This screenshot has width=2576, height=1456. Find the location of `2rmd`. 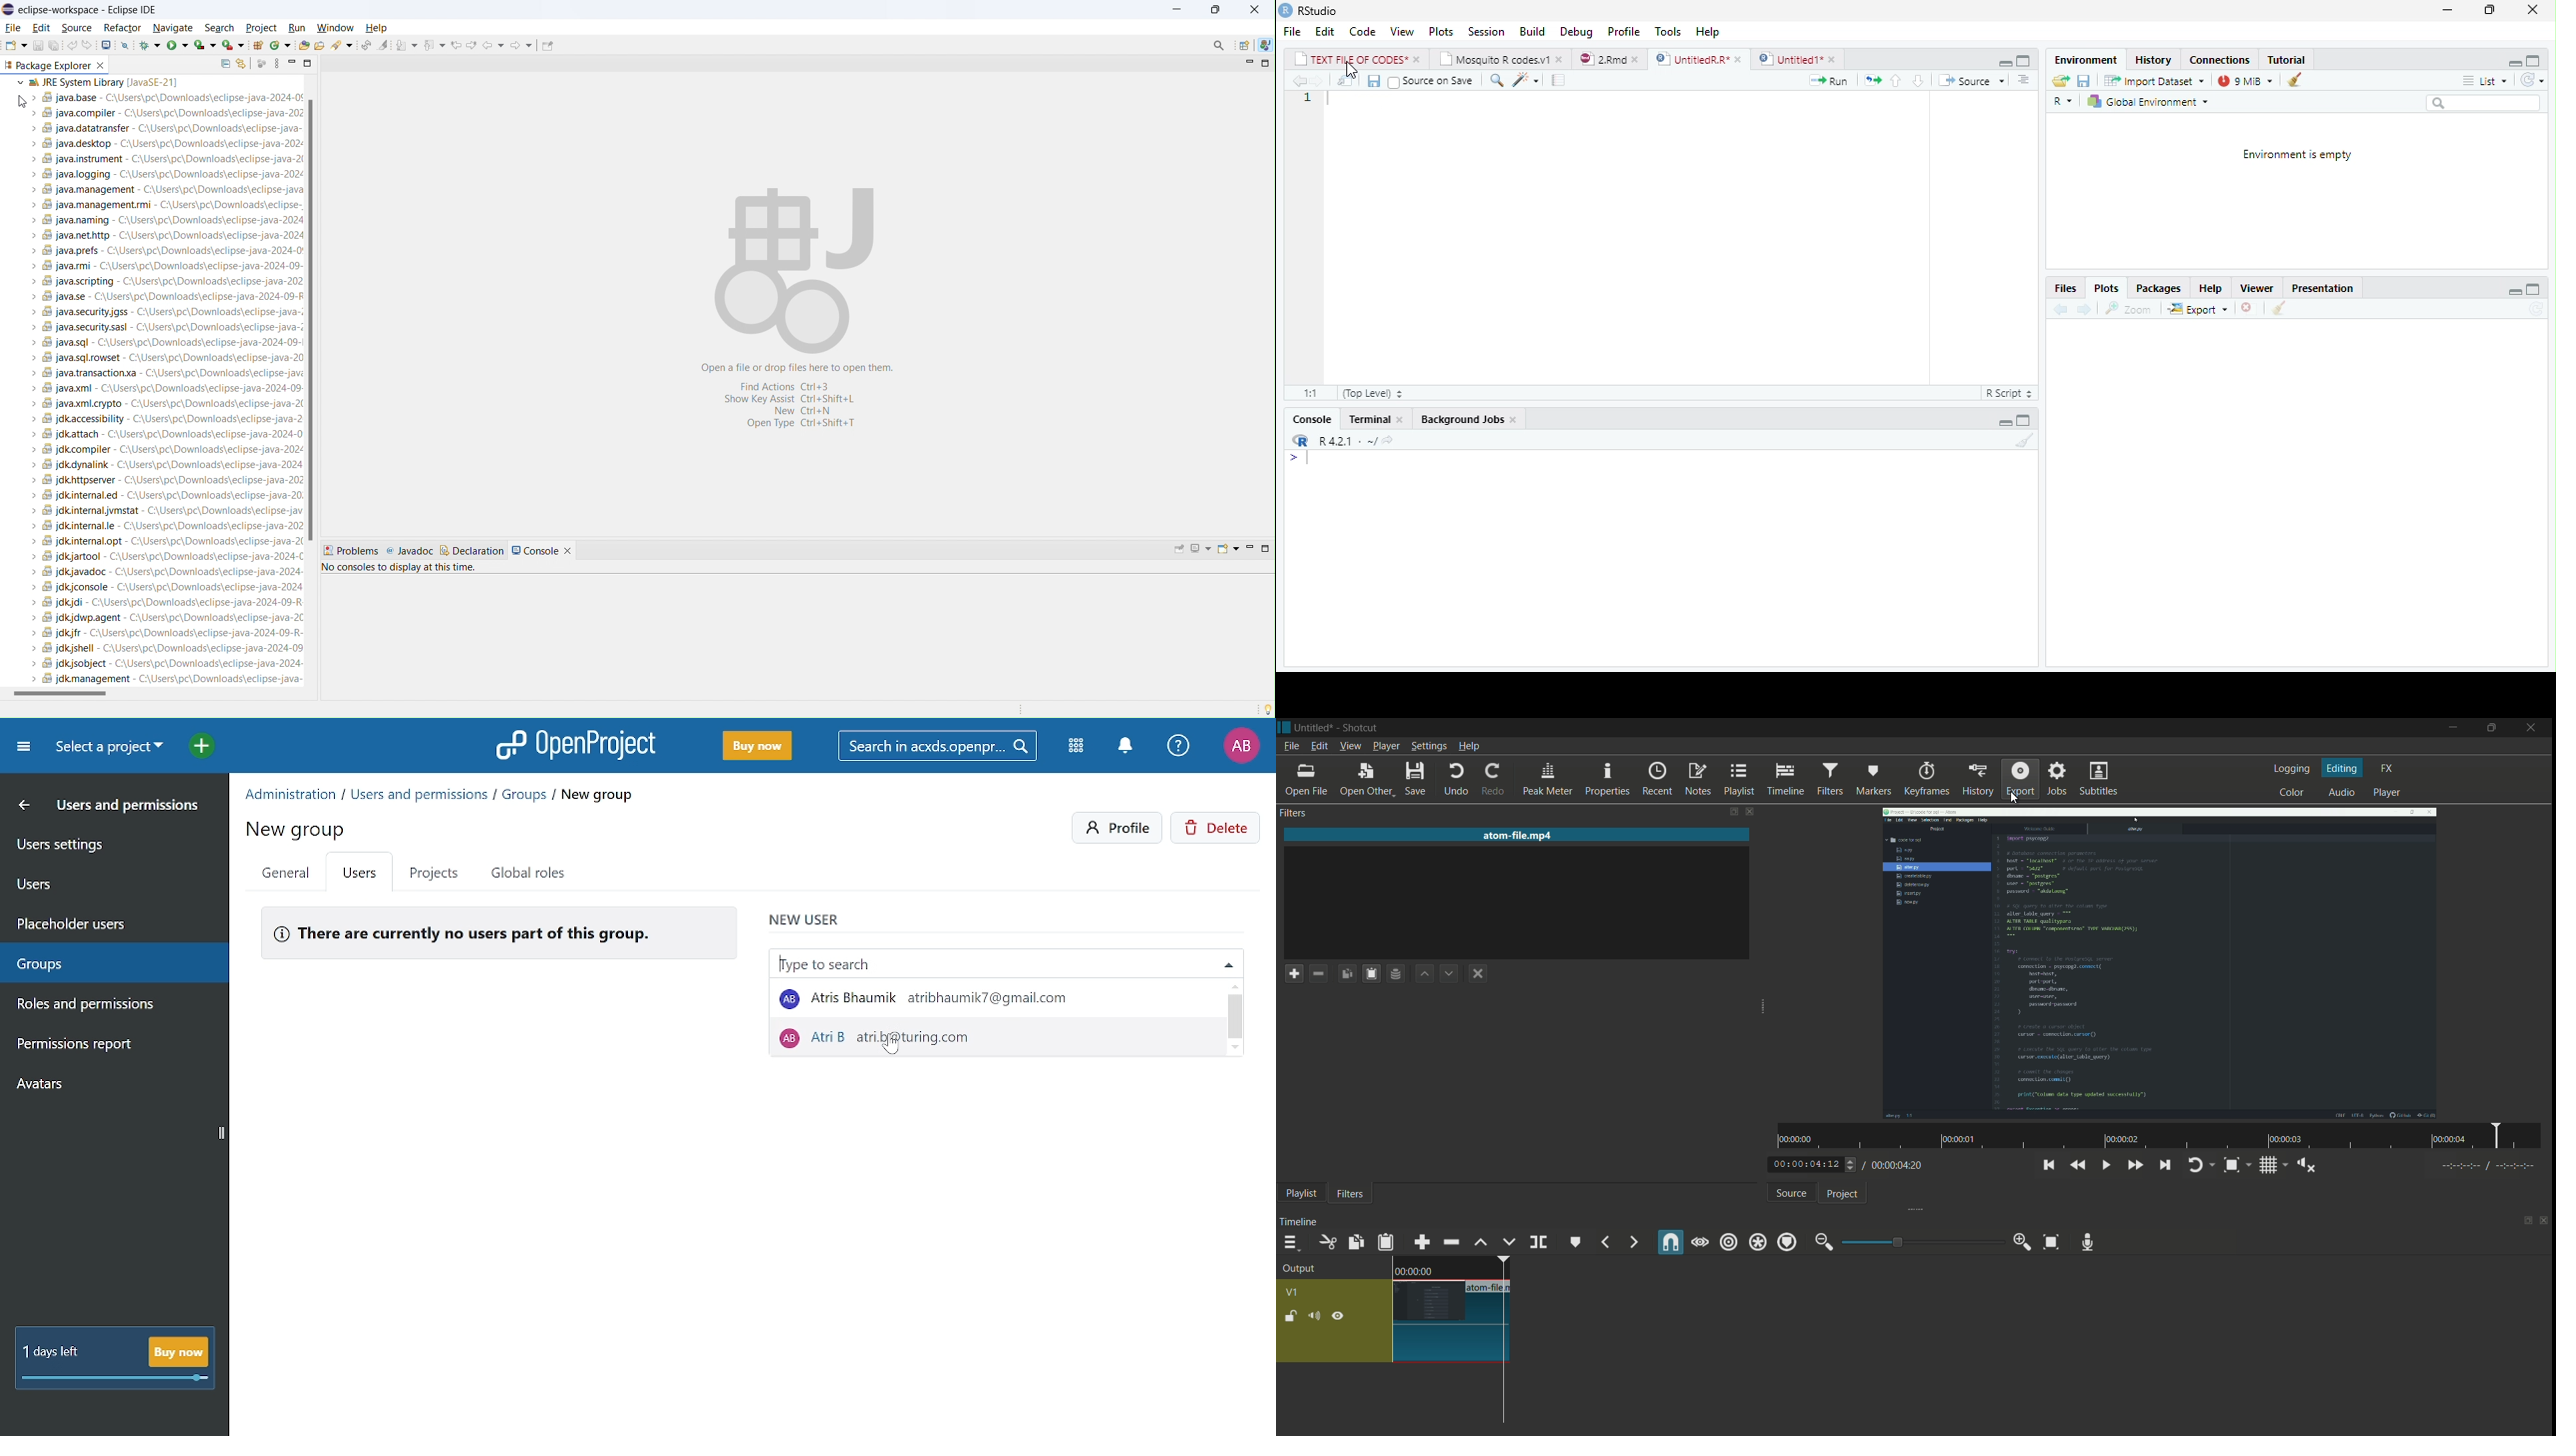

2rmd is located at coordinates (1610, 58).